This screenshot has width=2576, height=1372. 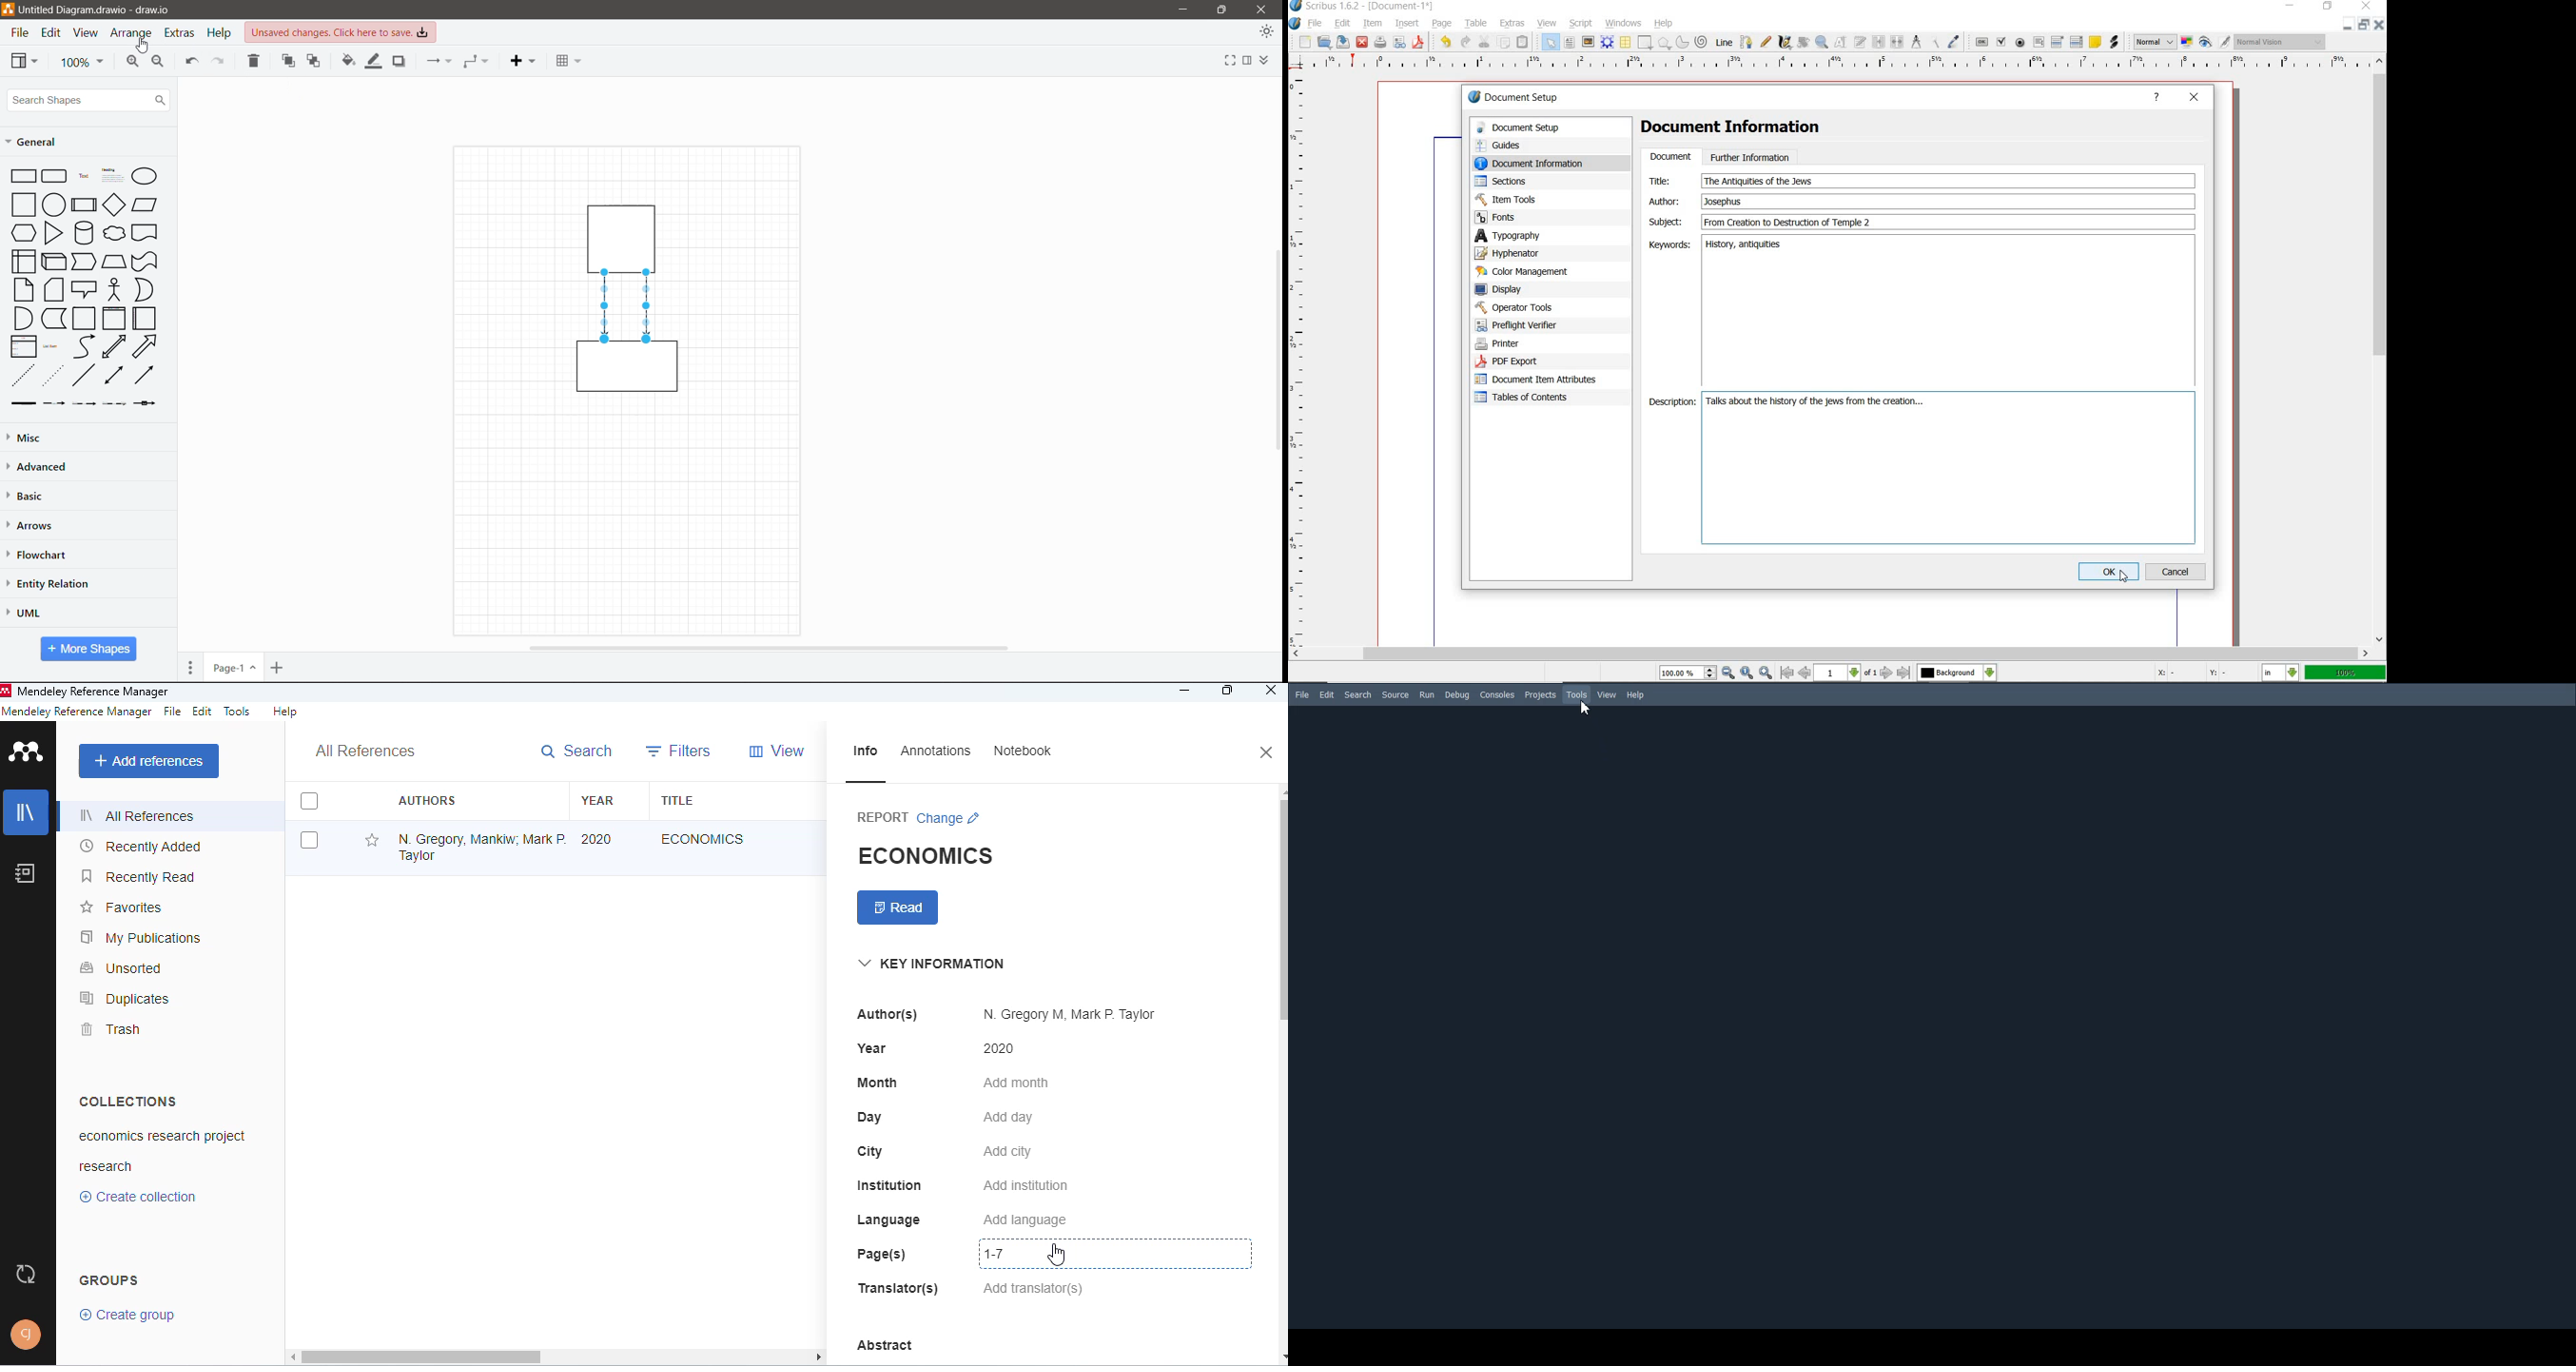 What do you see at coordinates (1898, 41) in the screenshot?
I see `unlink text frames` at bounding box center [1898, 41].